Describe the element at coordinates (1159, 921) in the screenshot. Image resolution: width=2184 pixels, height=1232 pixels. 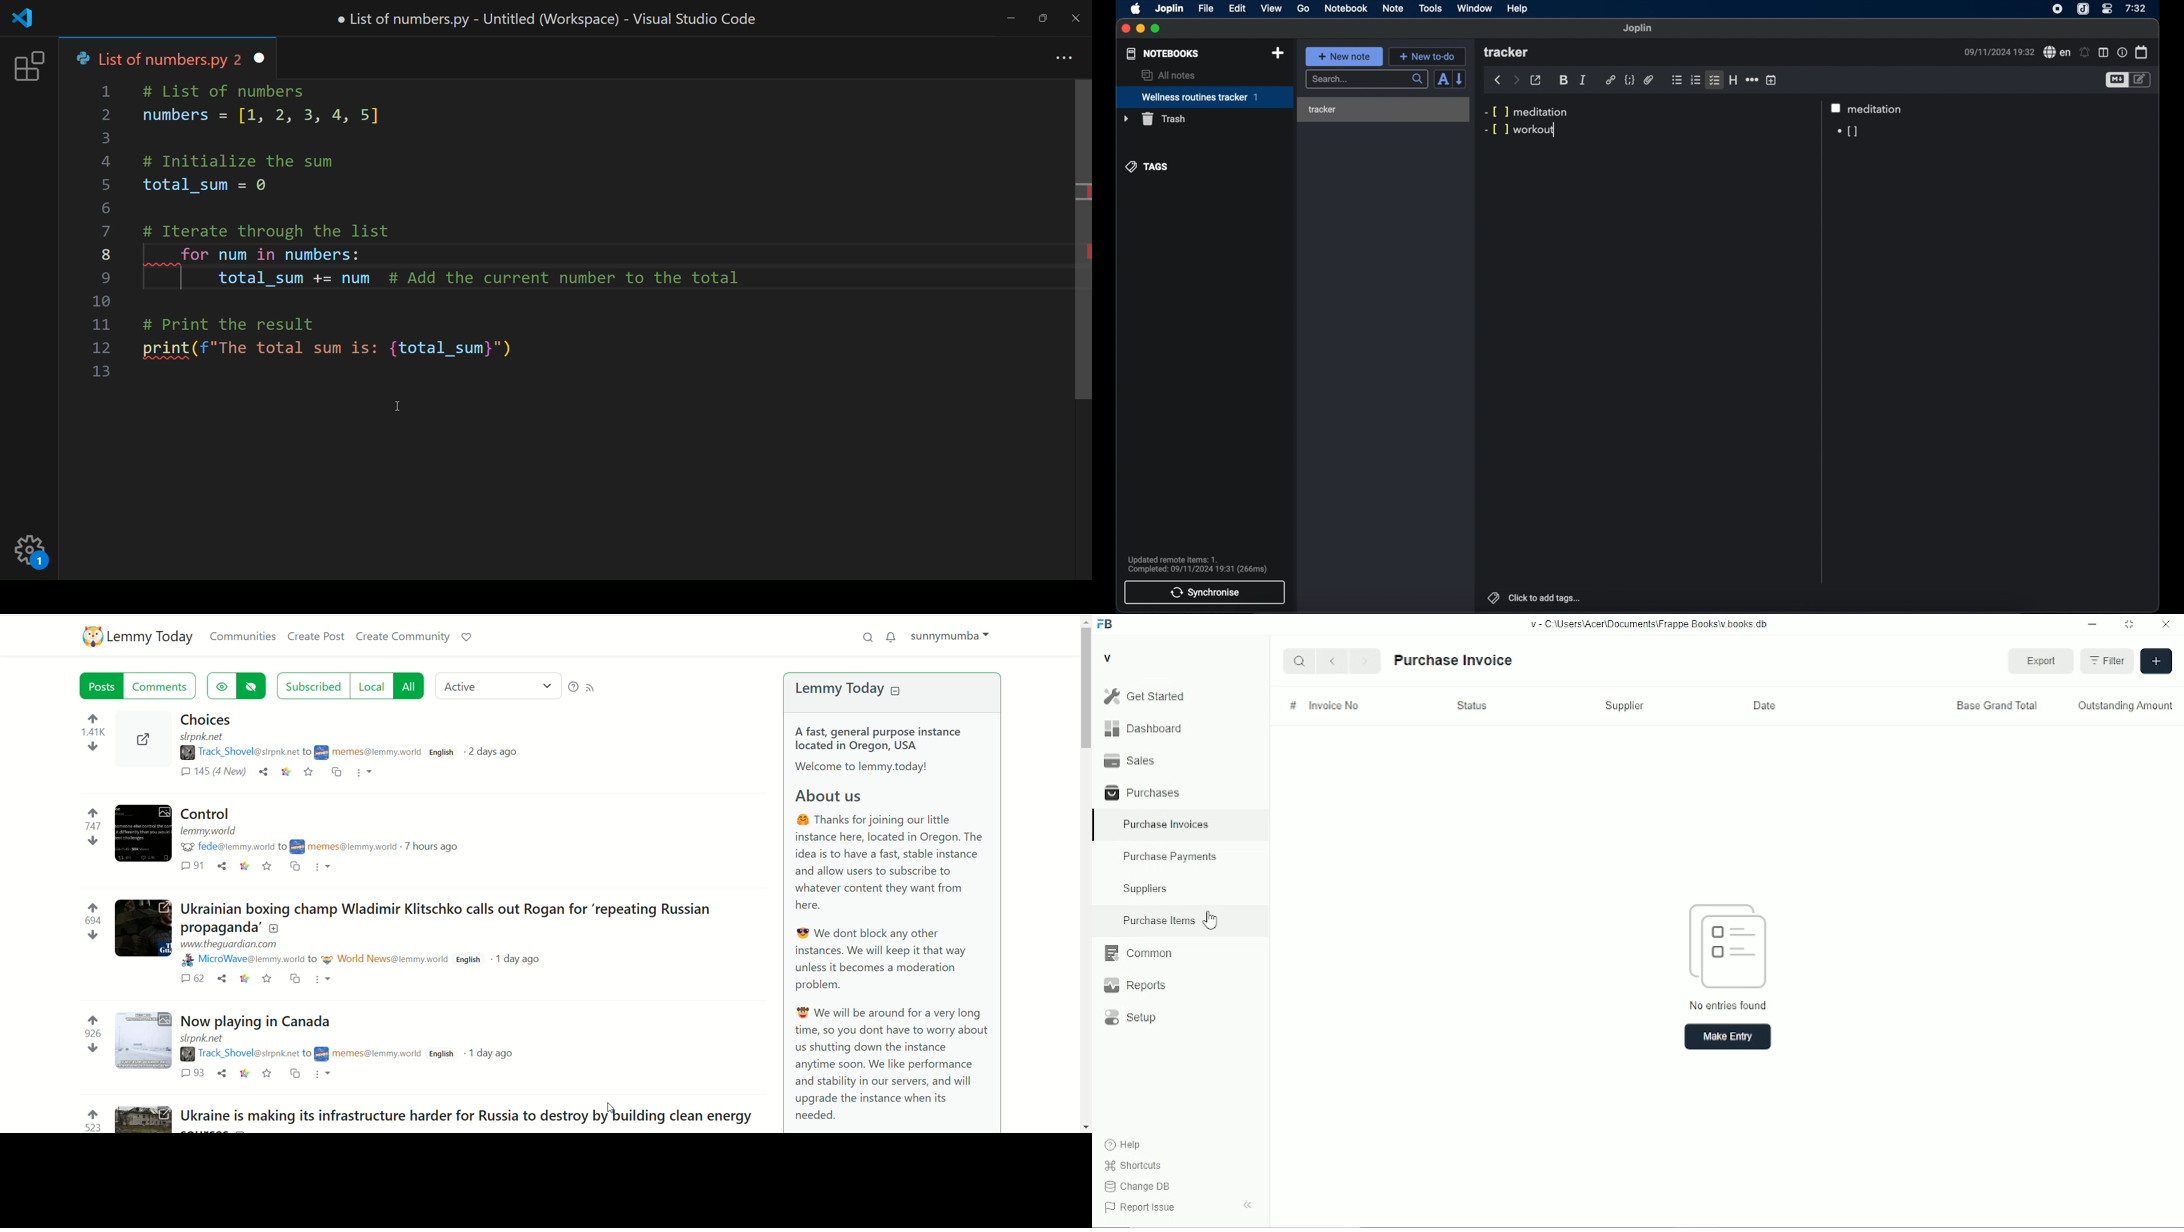
I see `purchase items` at that location.